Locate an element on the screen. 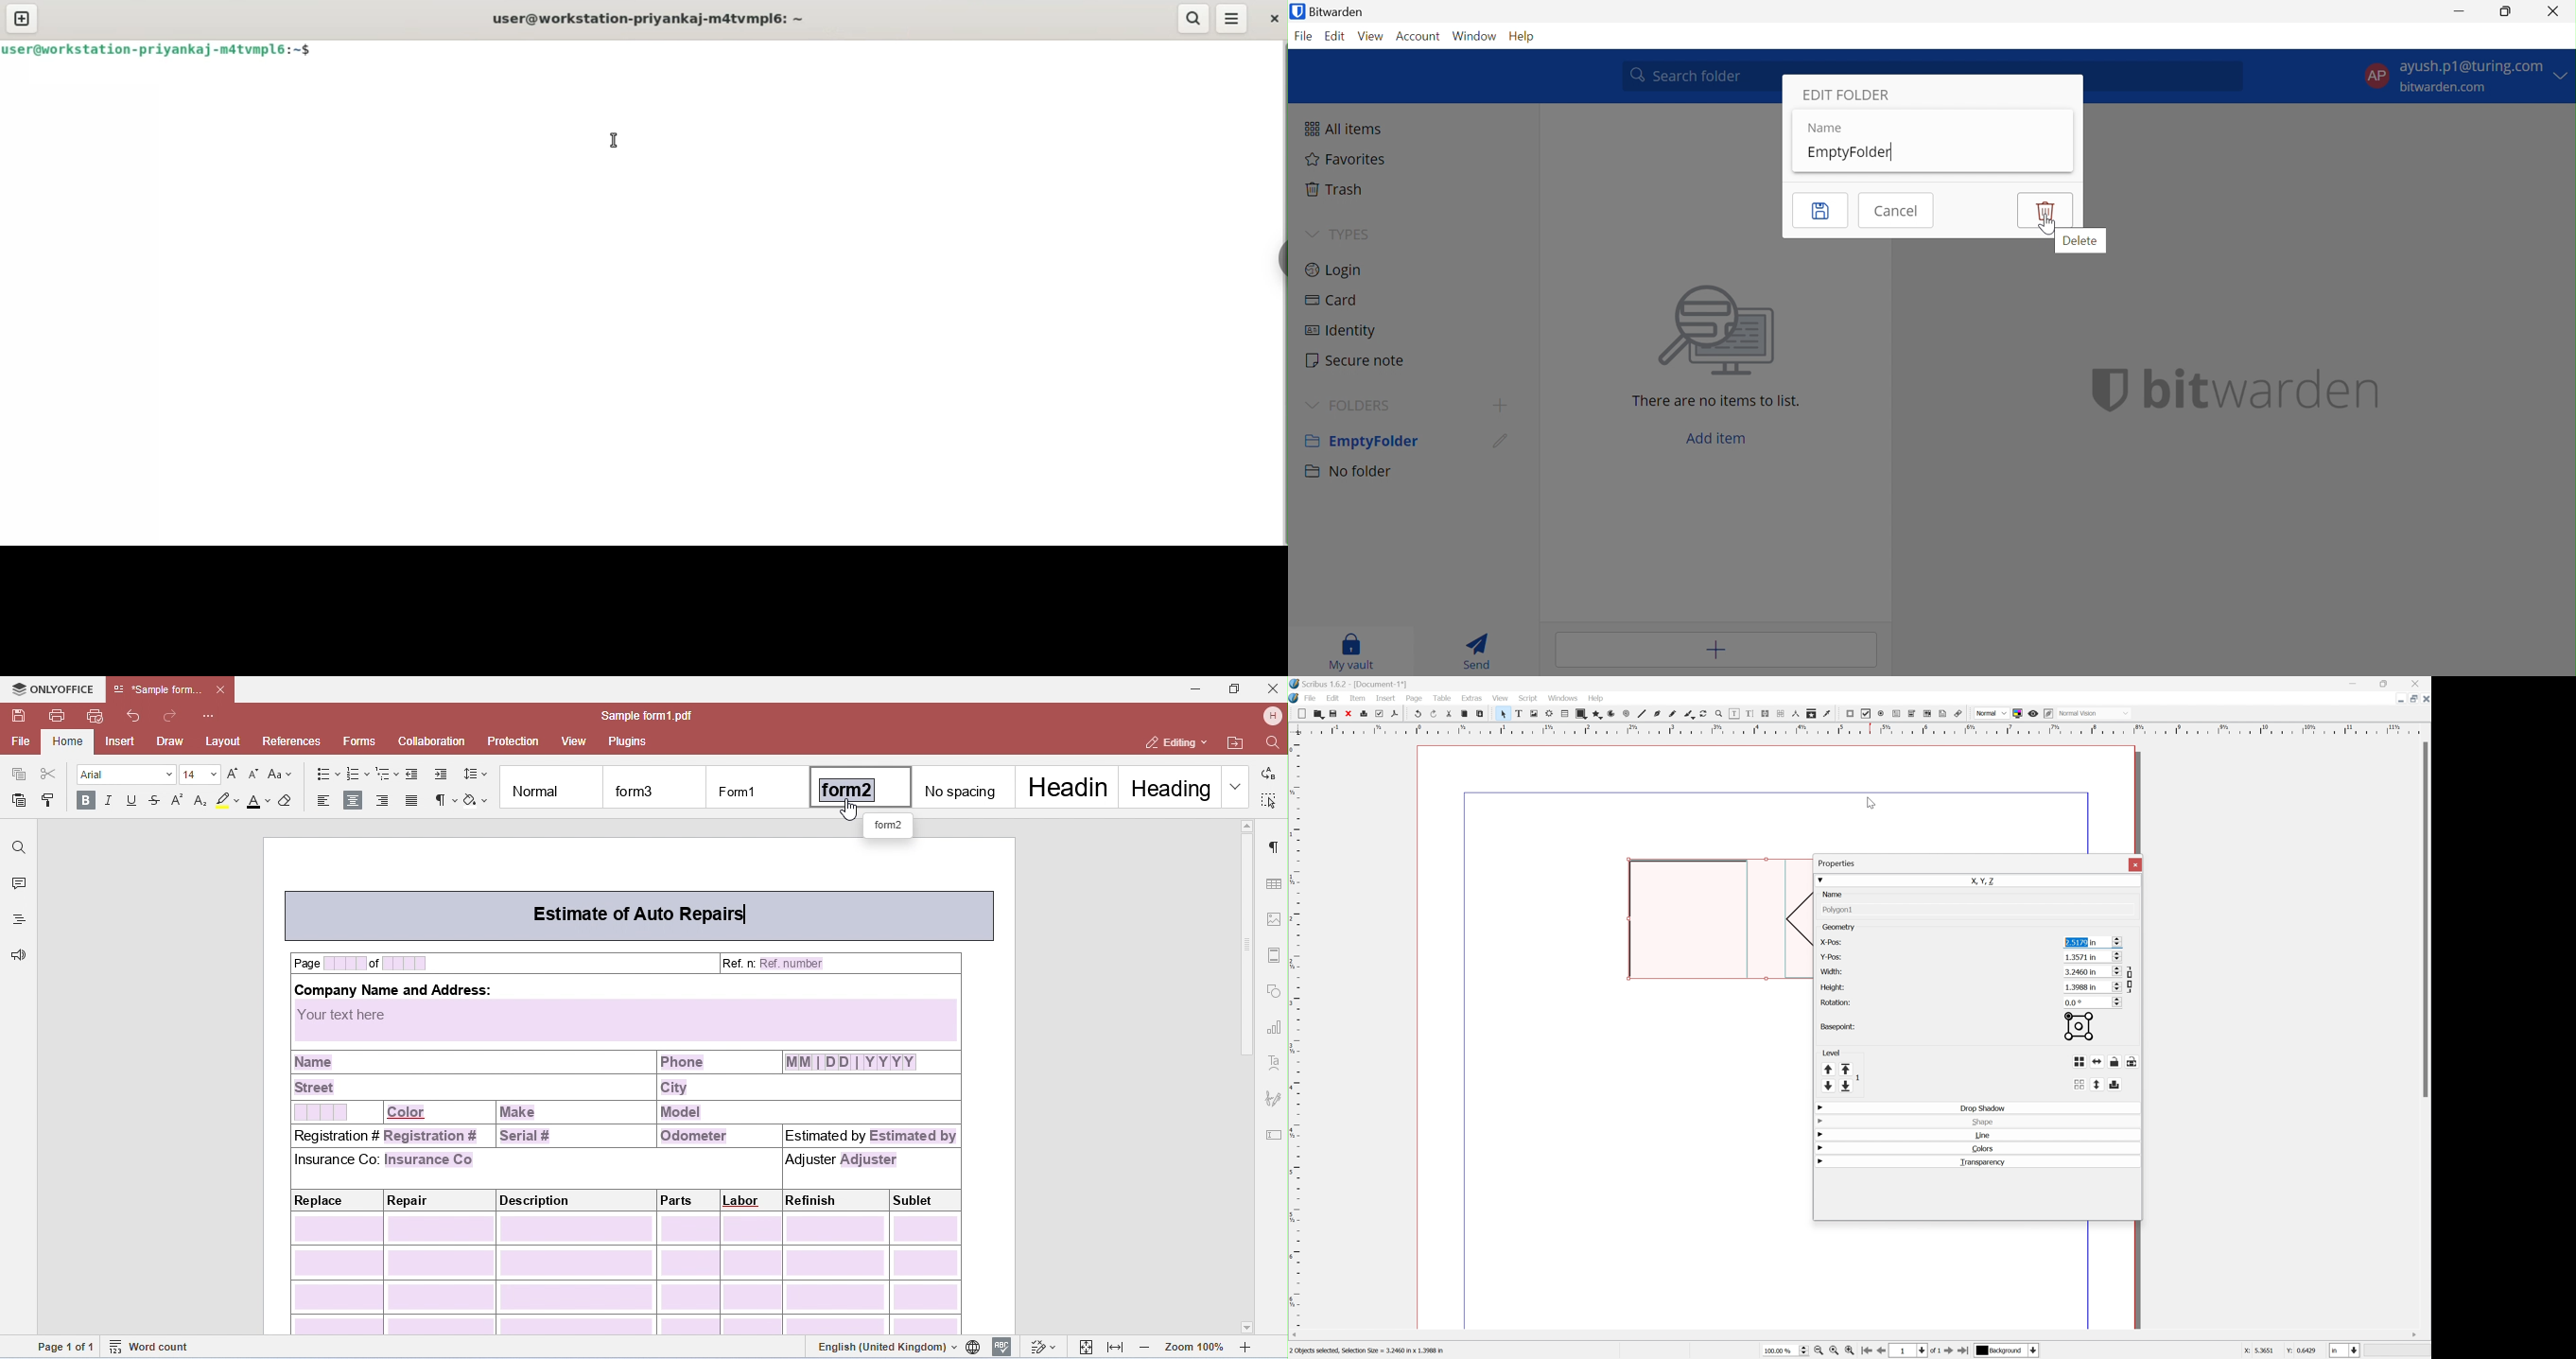  save is located at coordinates (1330, 712).